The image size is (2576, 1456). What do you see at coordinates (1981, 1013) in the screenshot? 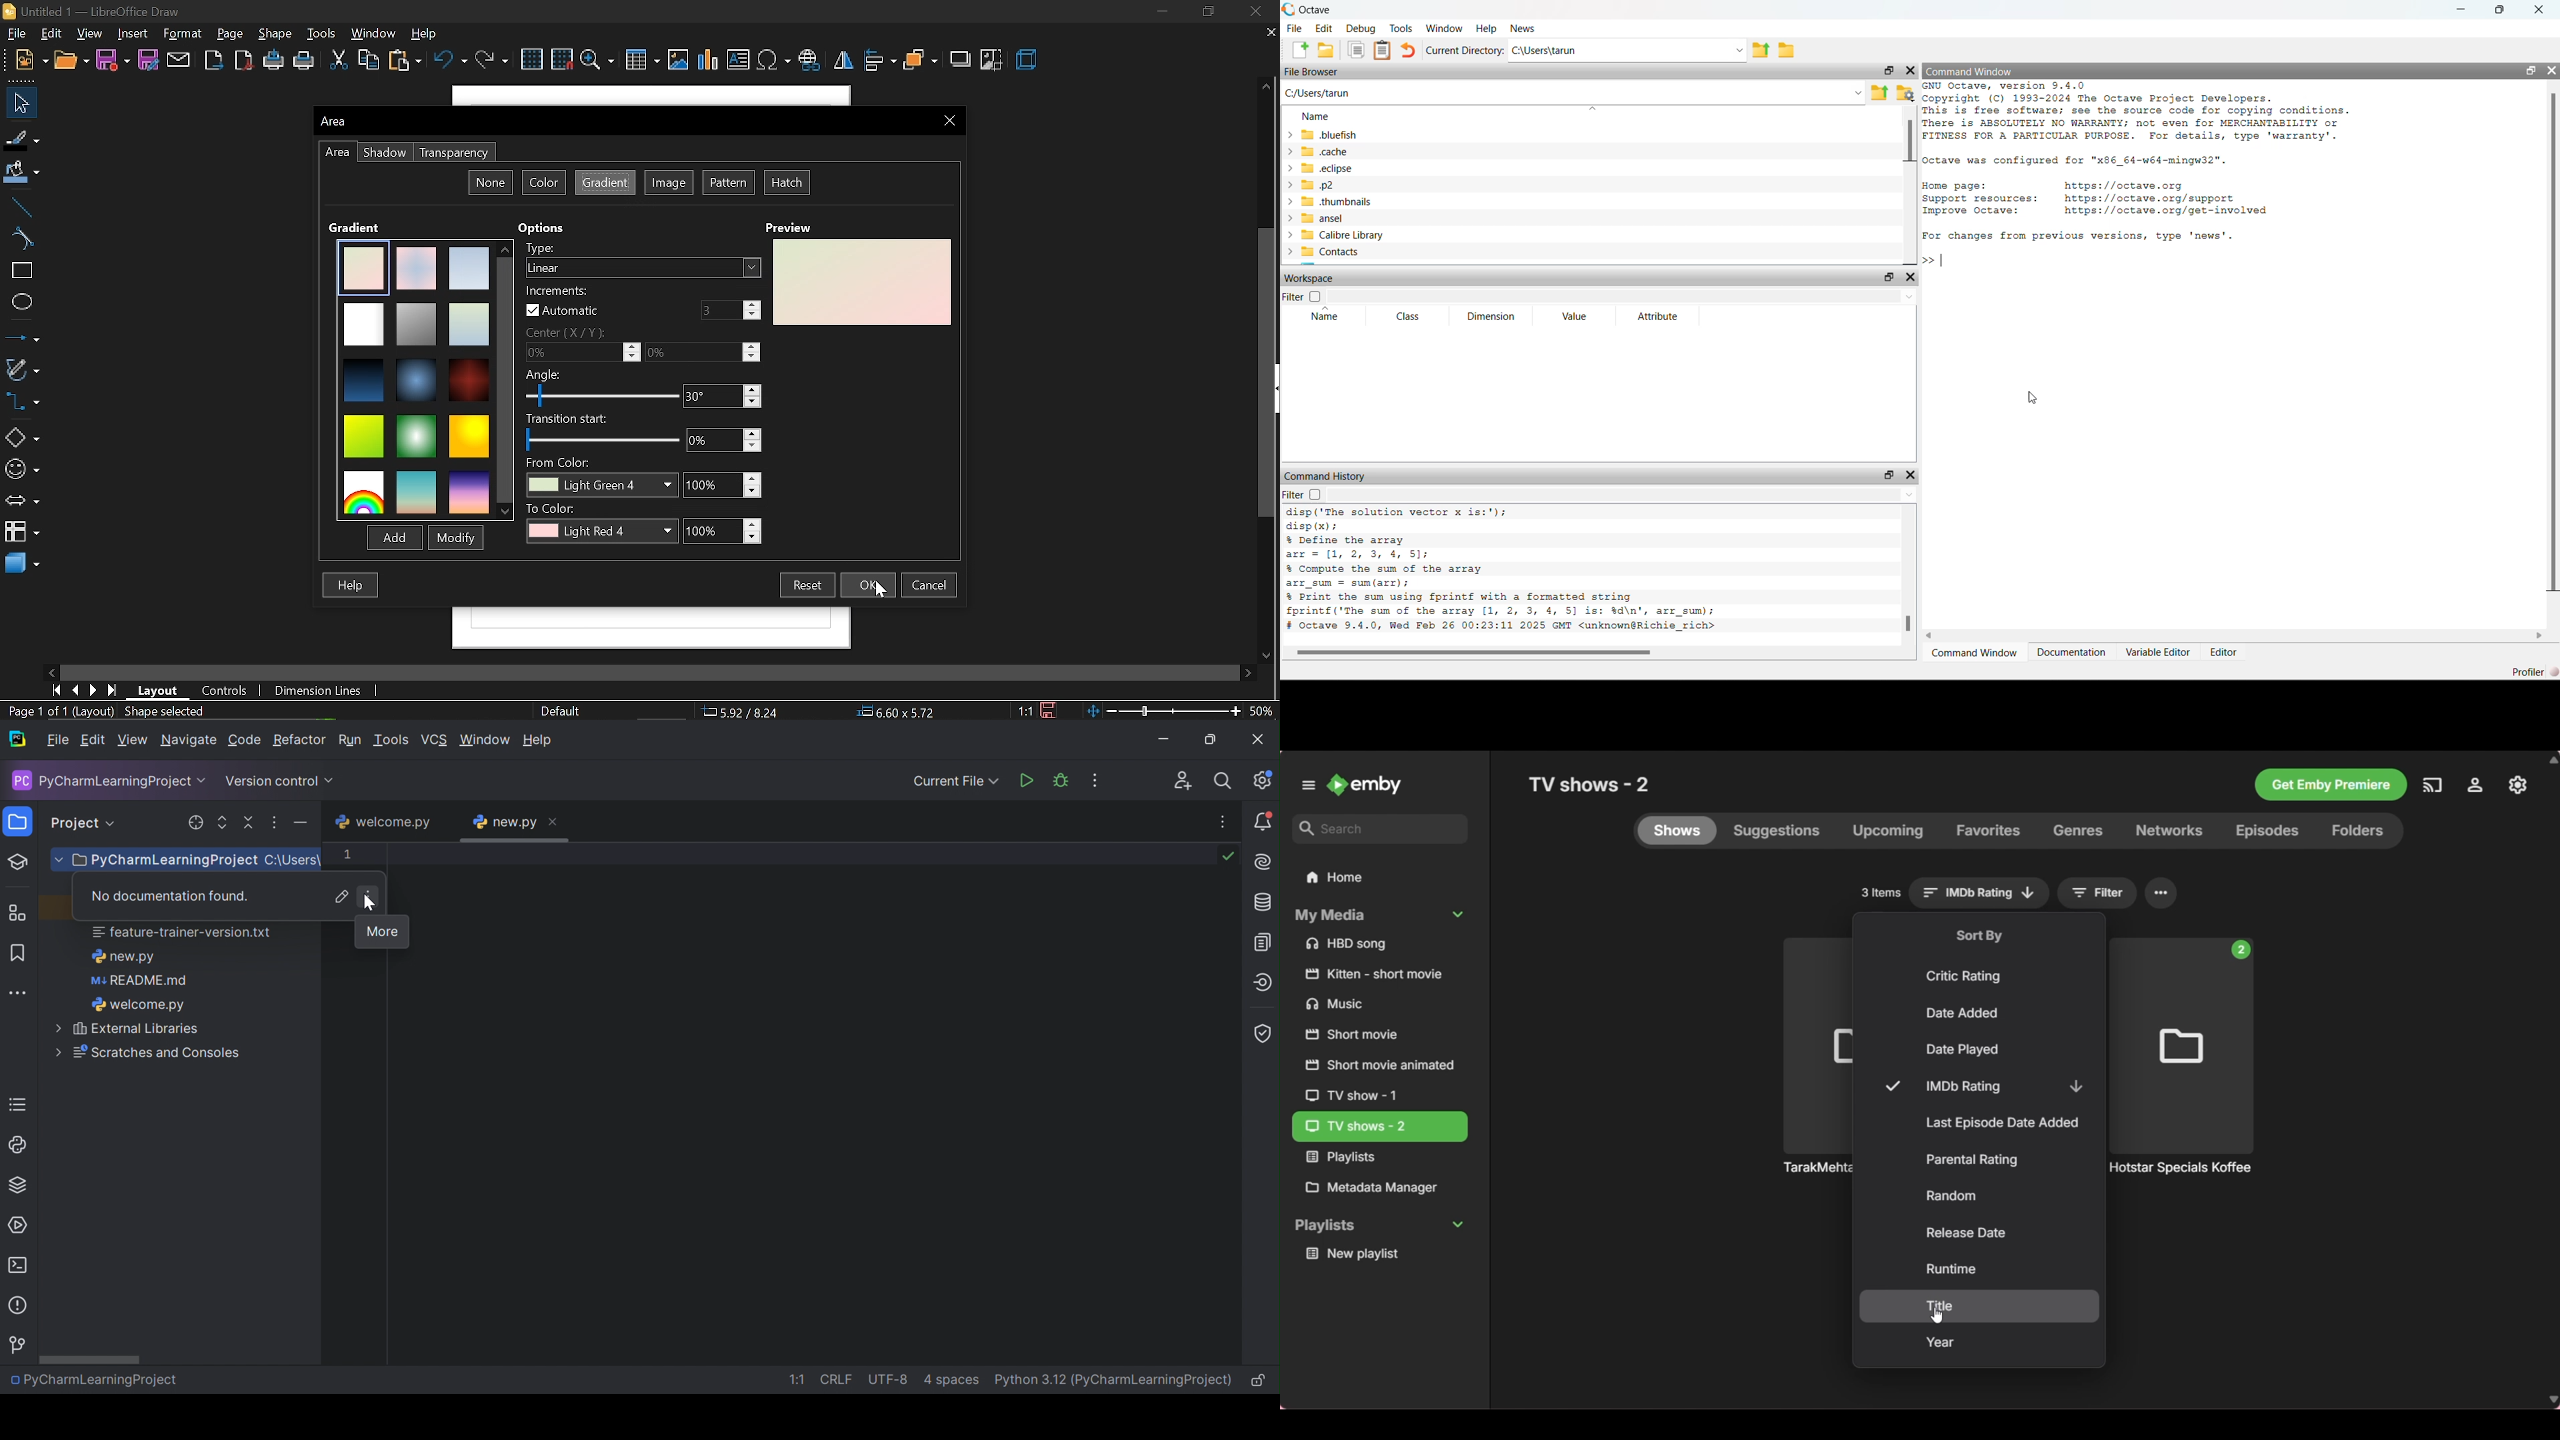
I see `Sort by Date Added` at bounding box center [1981, 1013].